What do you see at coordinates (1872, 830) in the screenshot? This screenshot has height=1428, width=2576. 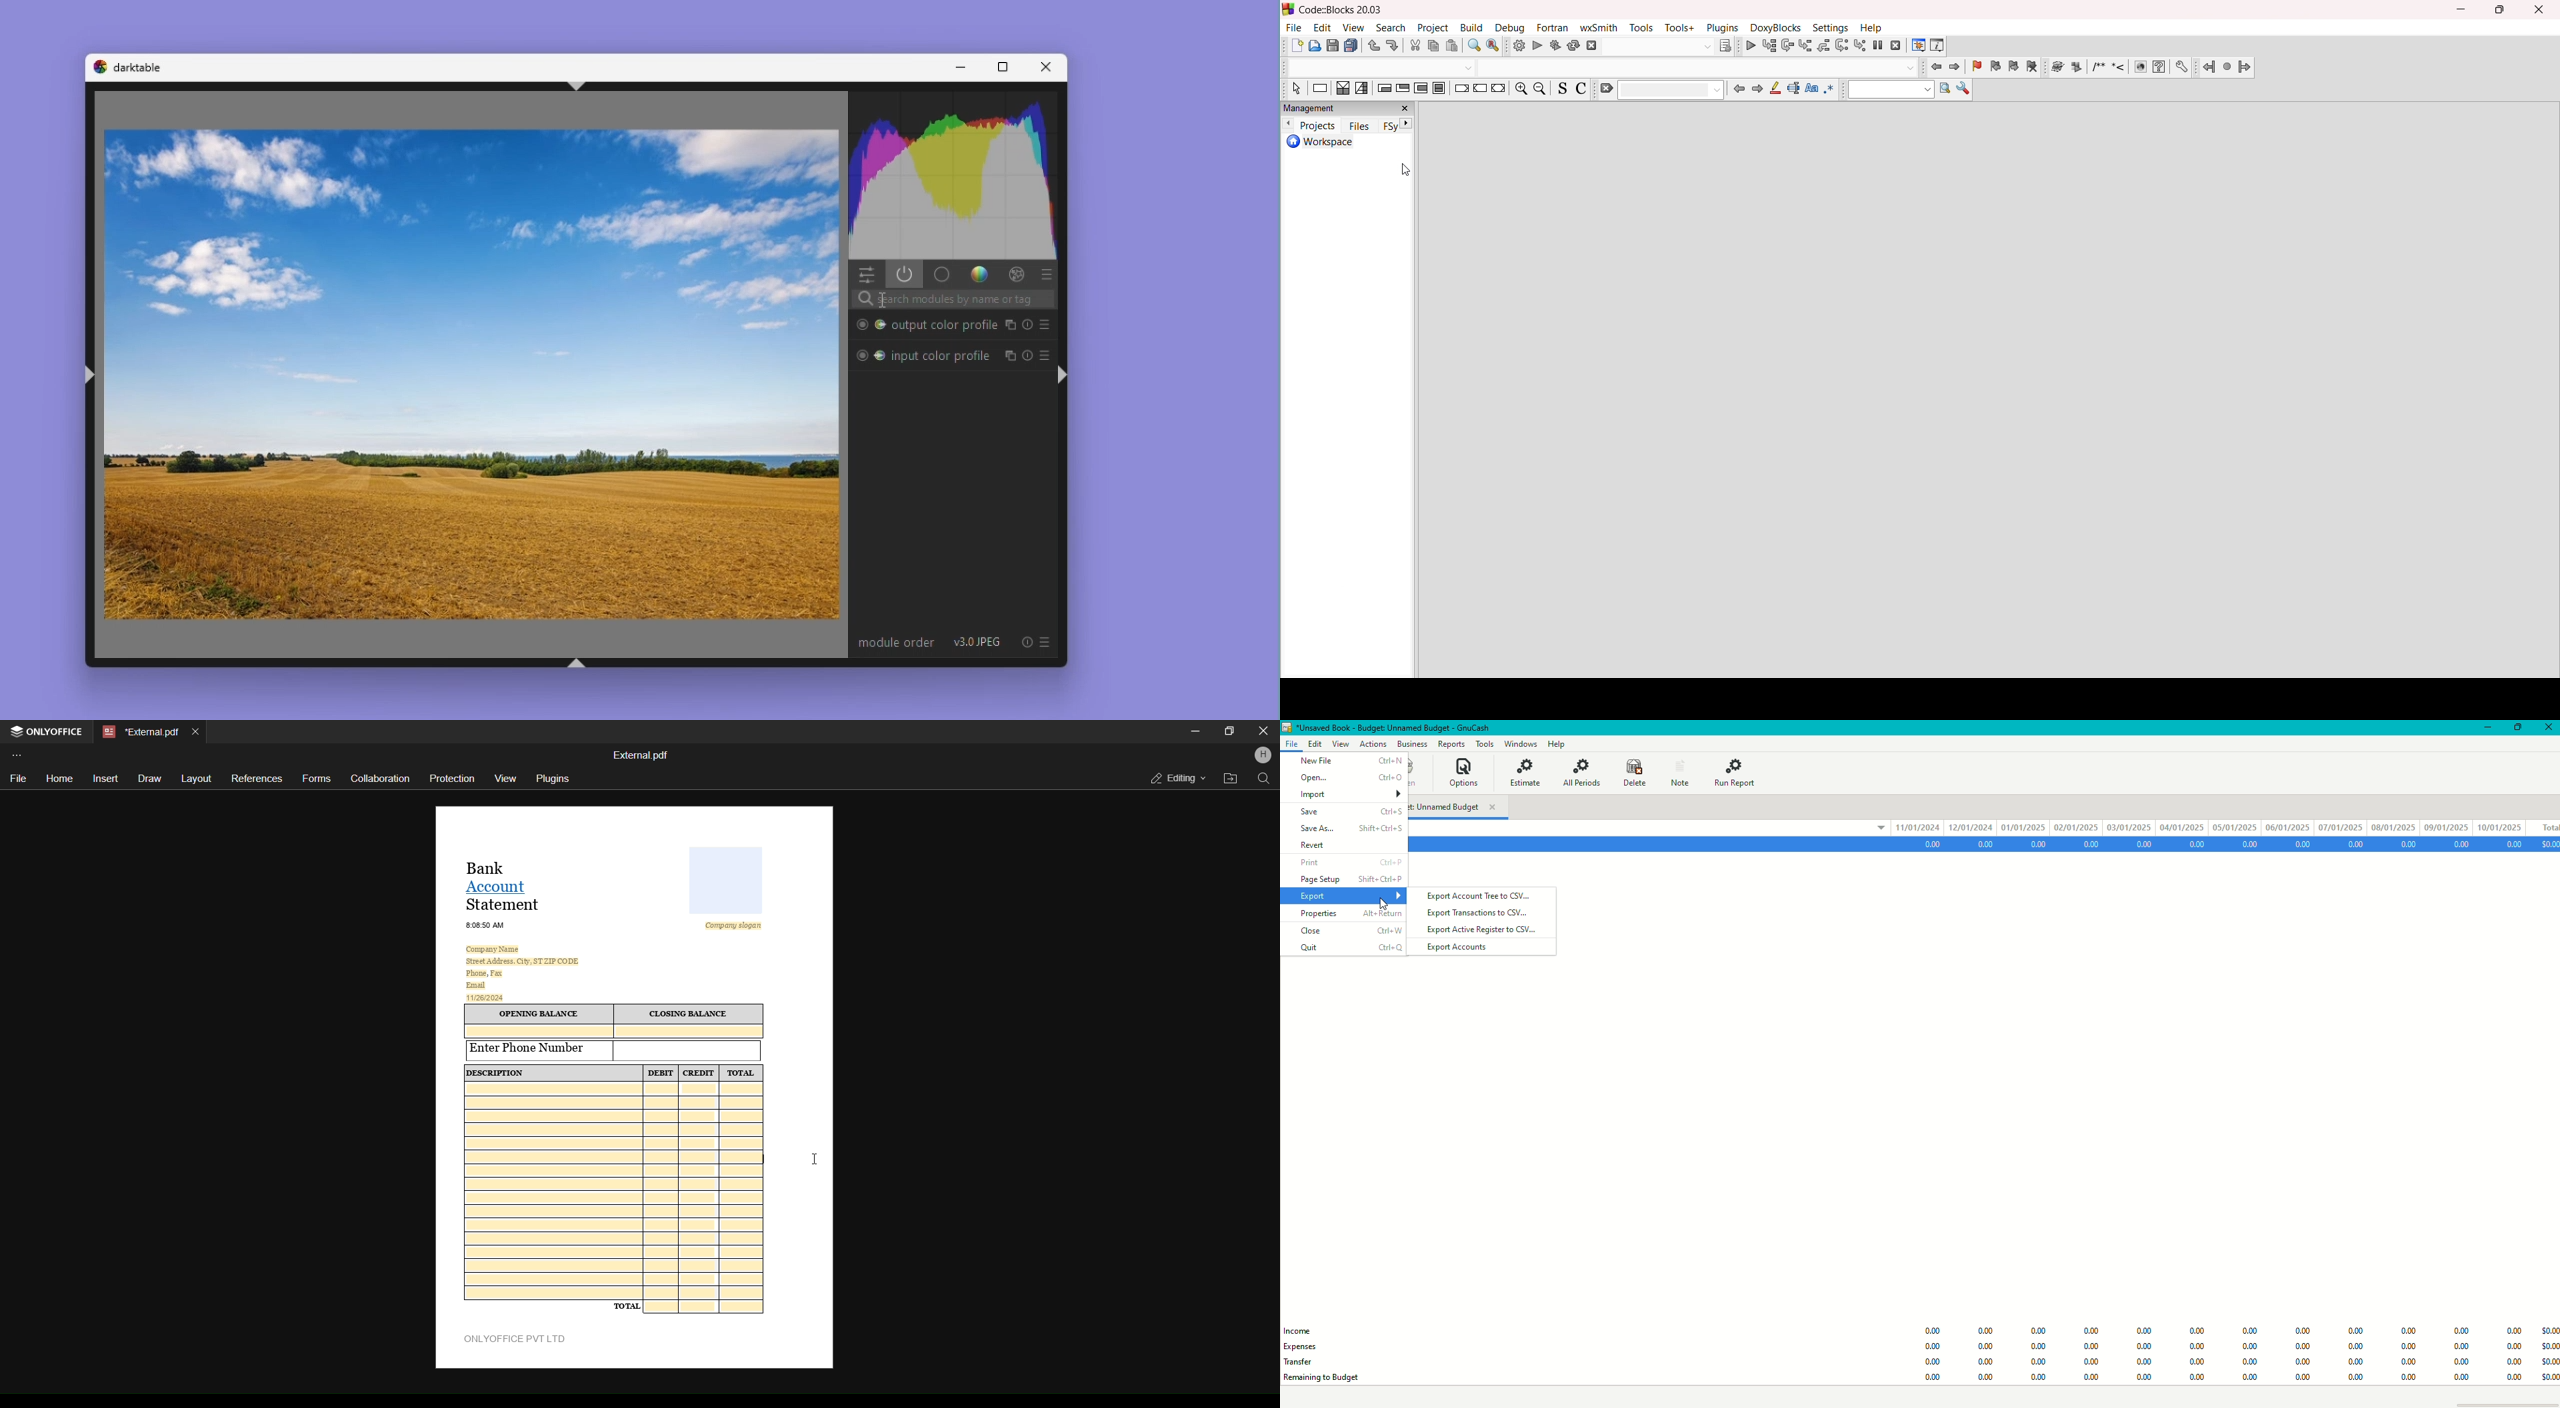 I see `drop down menu` at bounding box center [1872, 830].